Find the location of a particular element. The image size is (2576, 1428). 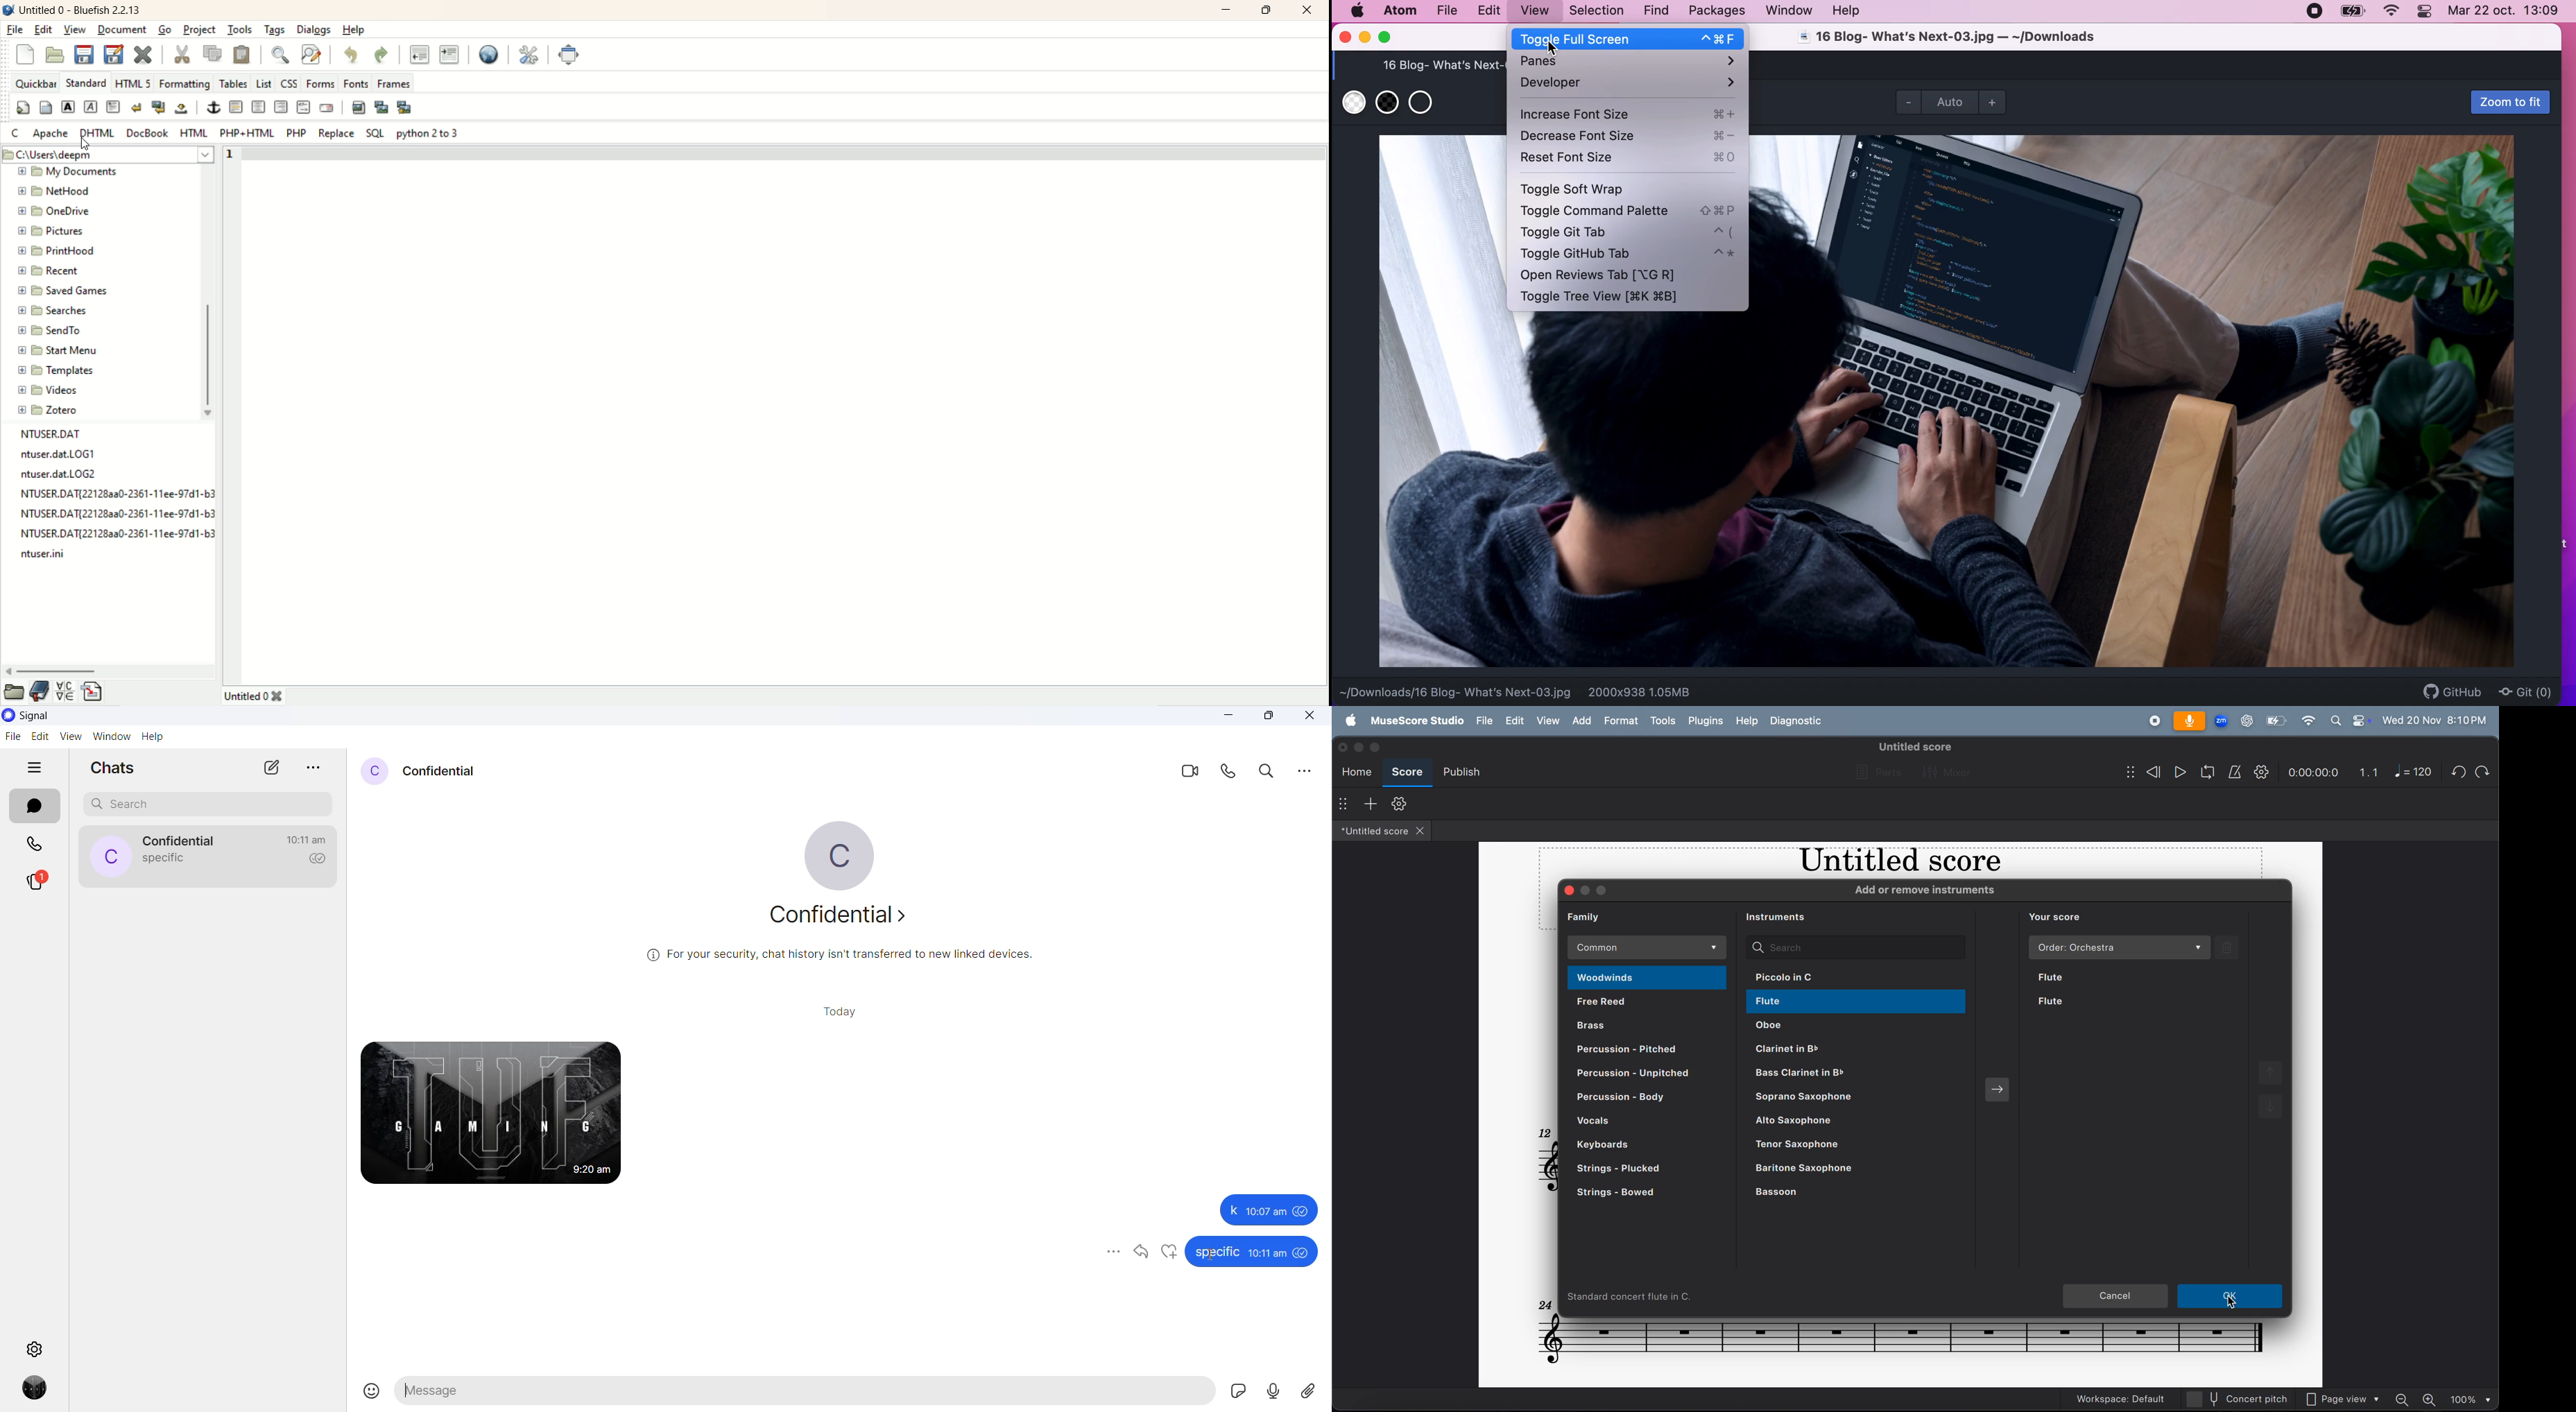

chats is located at coordinates (32, 807).